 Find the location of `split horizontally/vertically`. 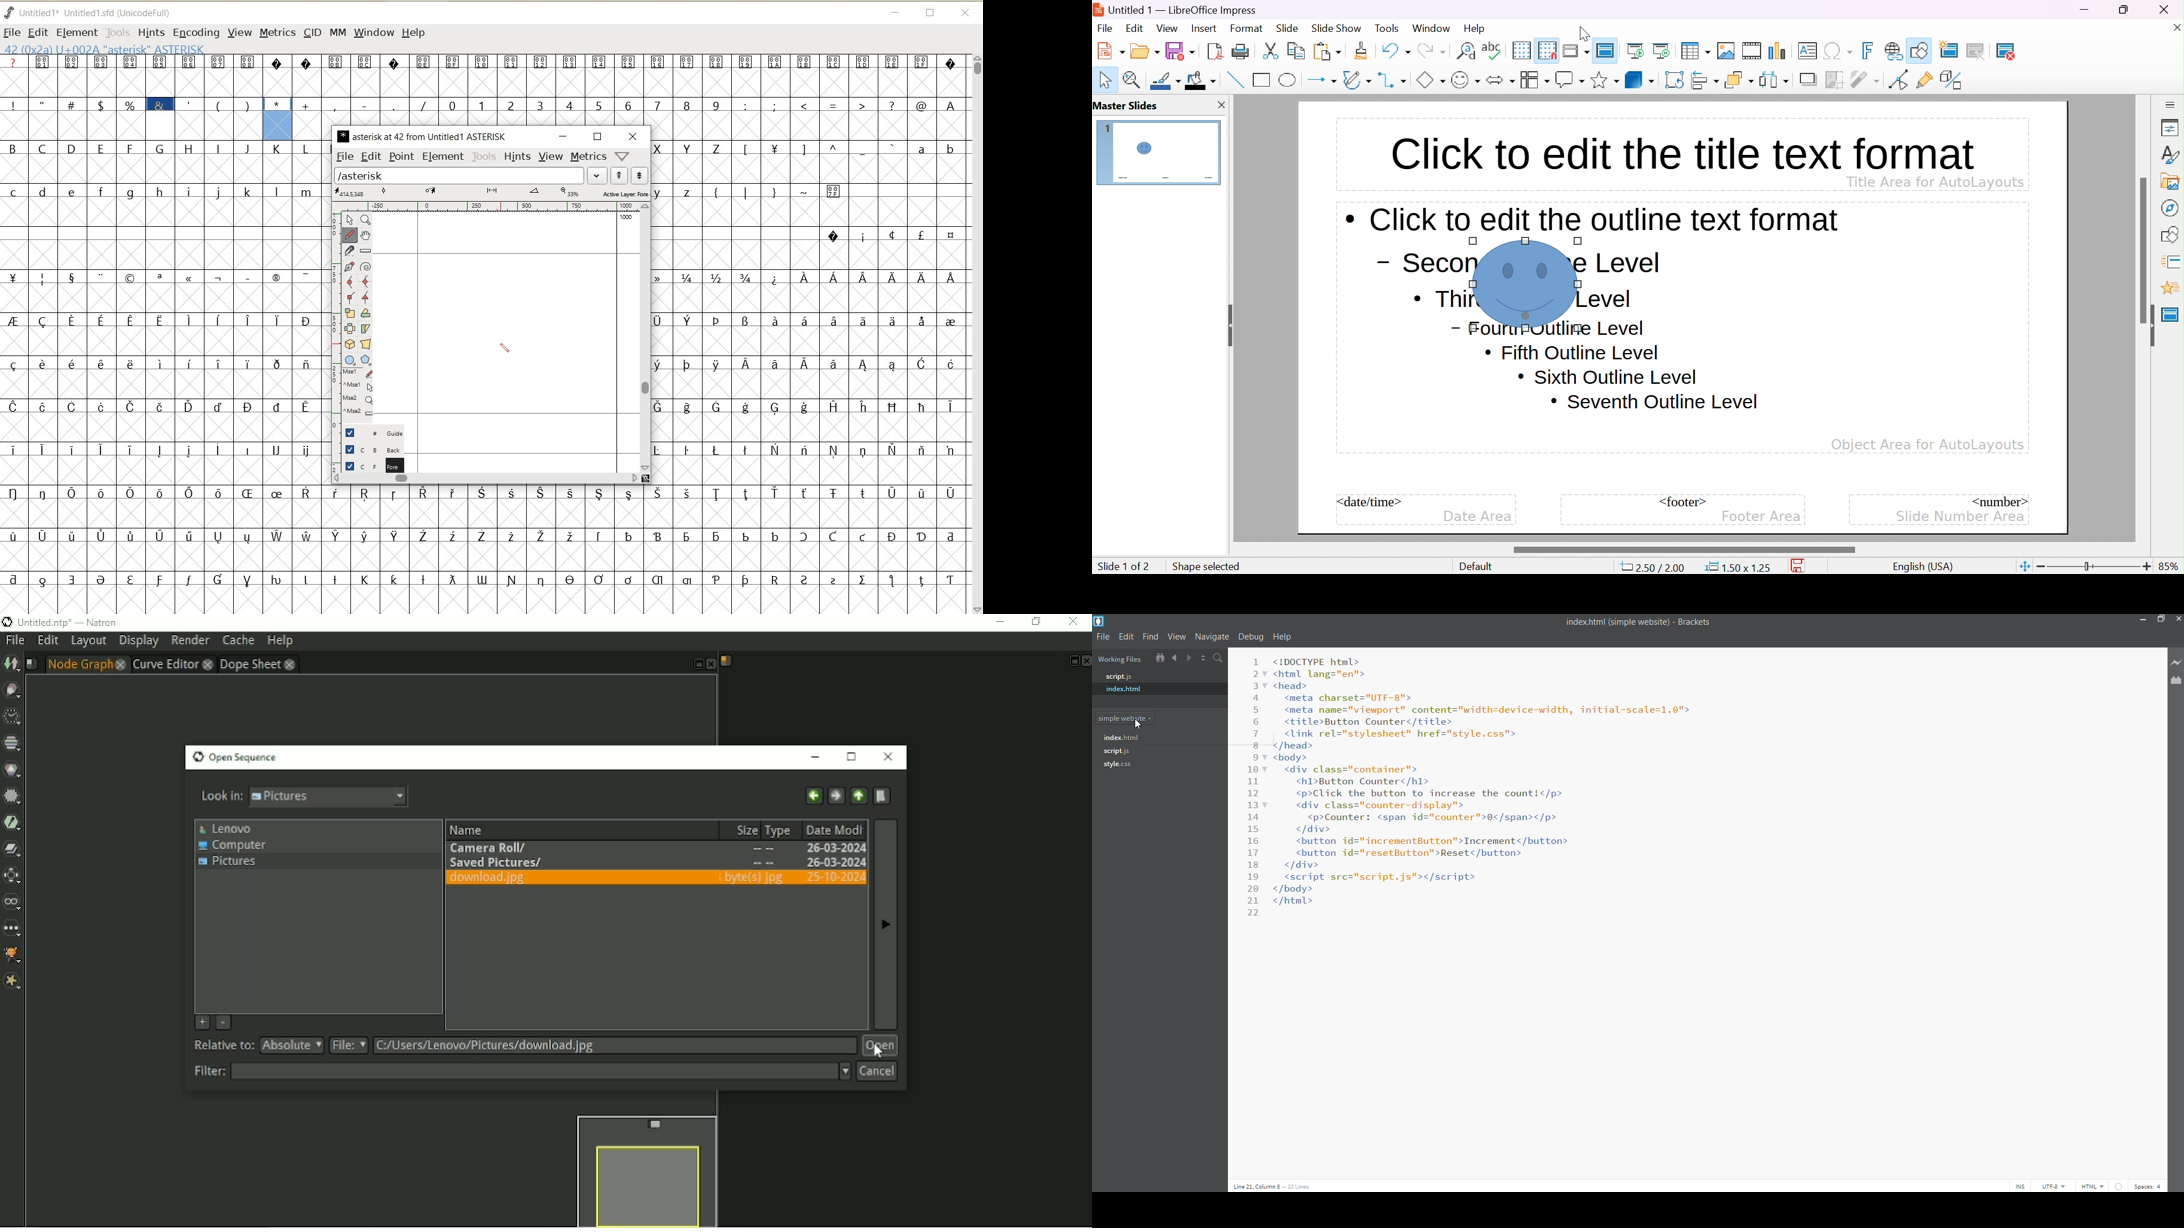

split horizontally/vertically is located at coordinates (1203, 660).